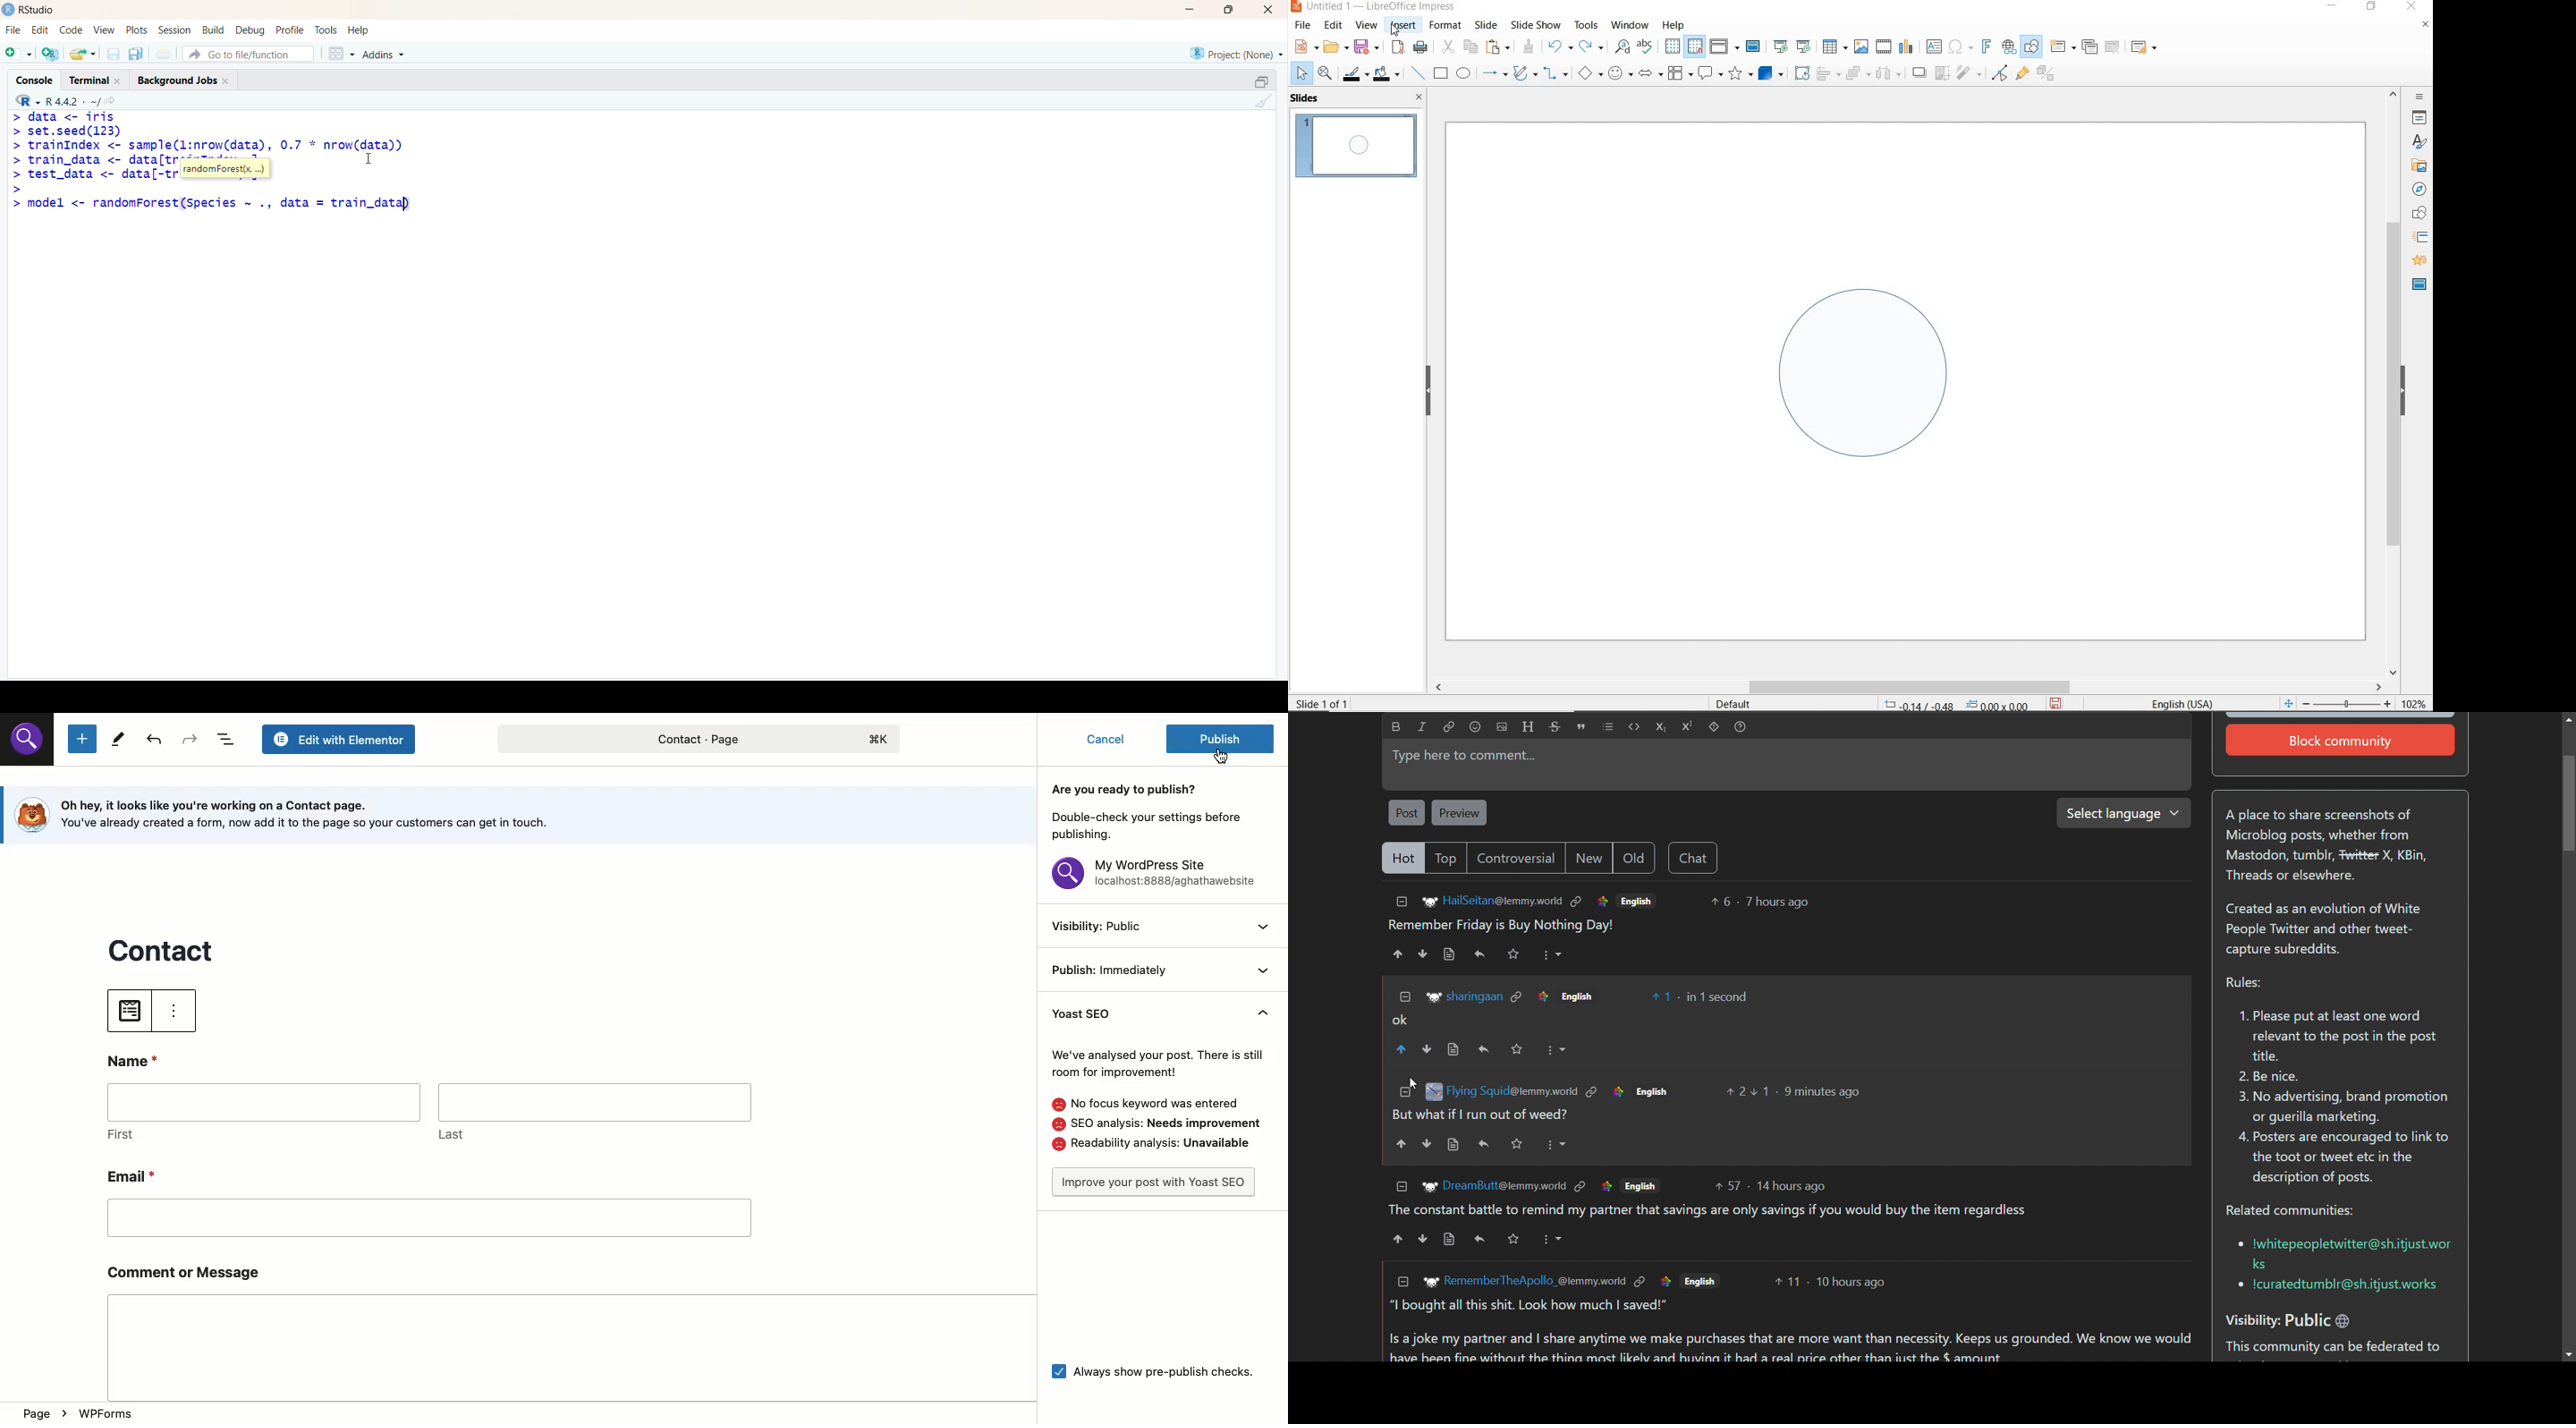  I want to click on Clear console (Ctrl + L), so click(1262, 102).